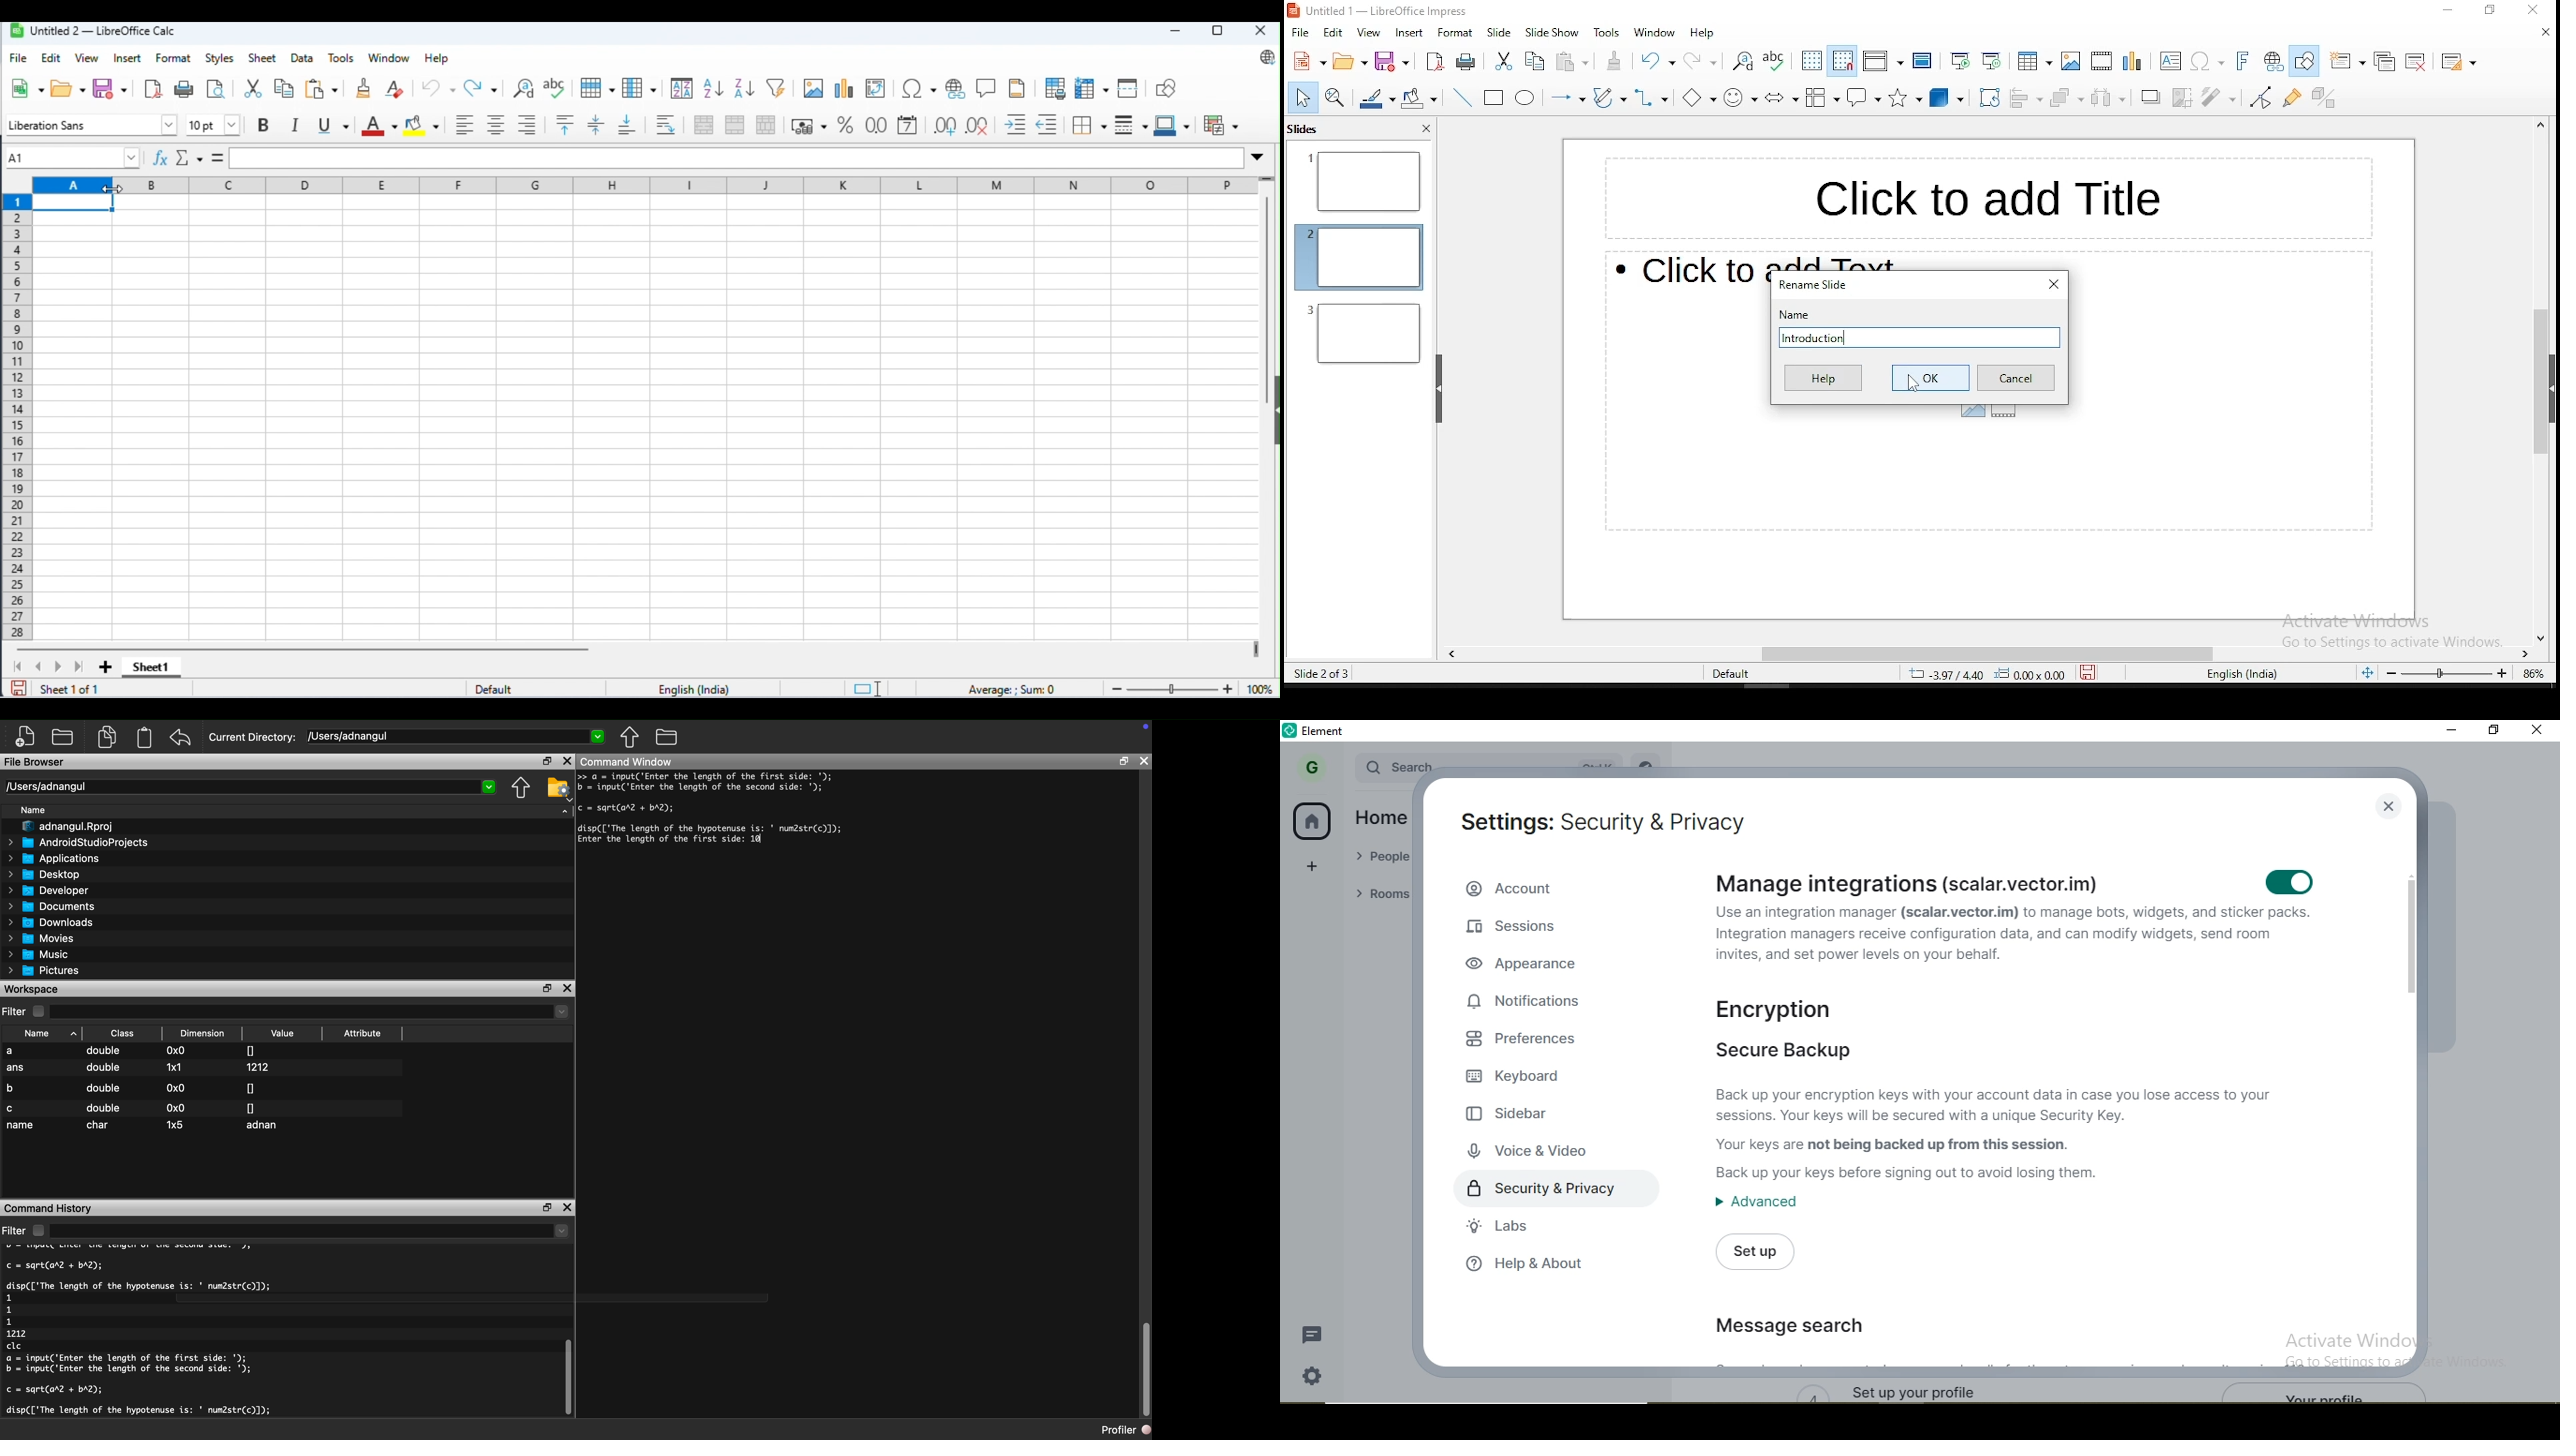 This screenshot has height=1456, width=2576. I want to click on redo, so click(483, 87).